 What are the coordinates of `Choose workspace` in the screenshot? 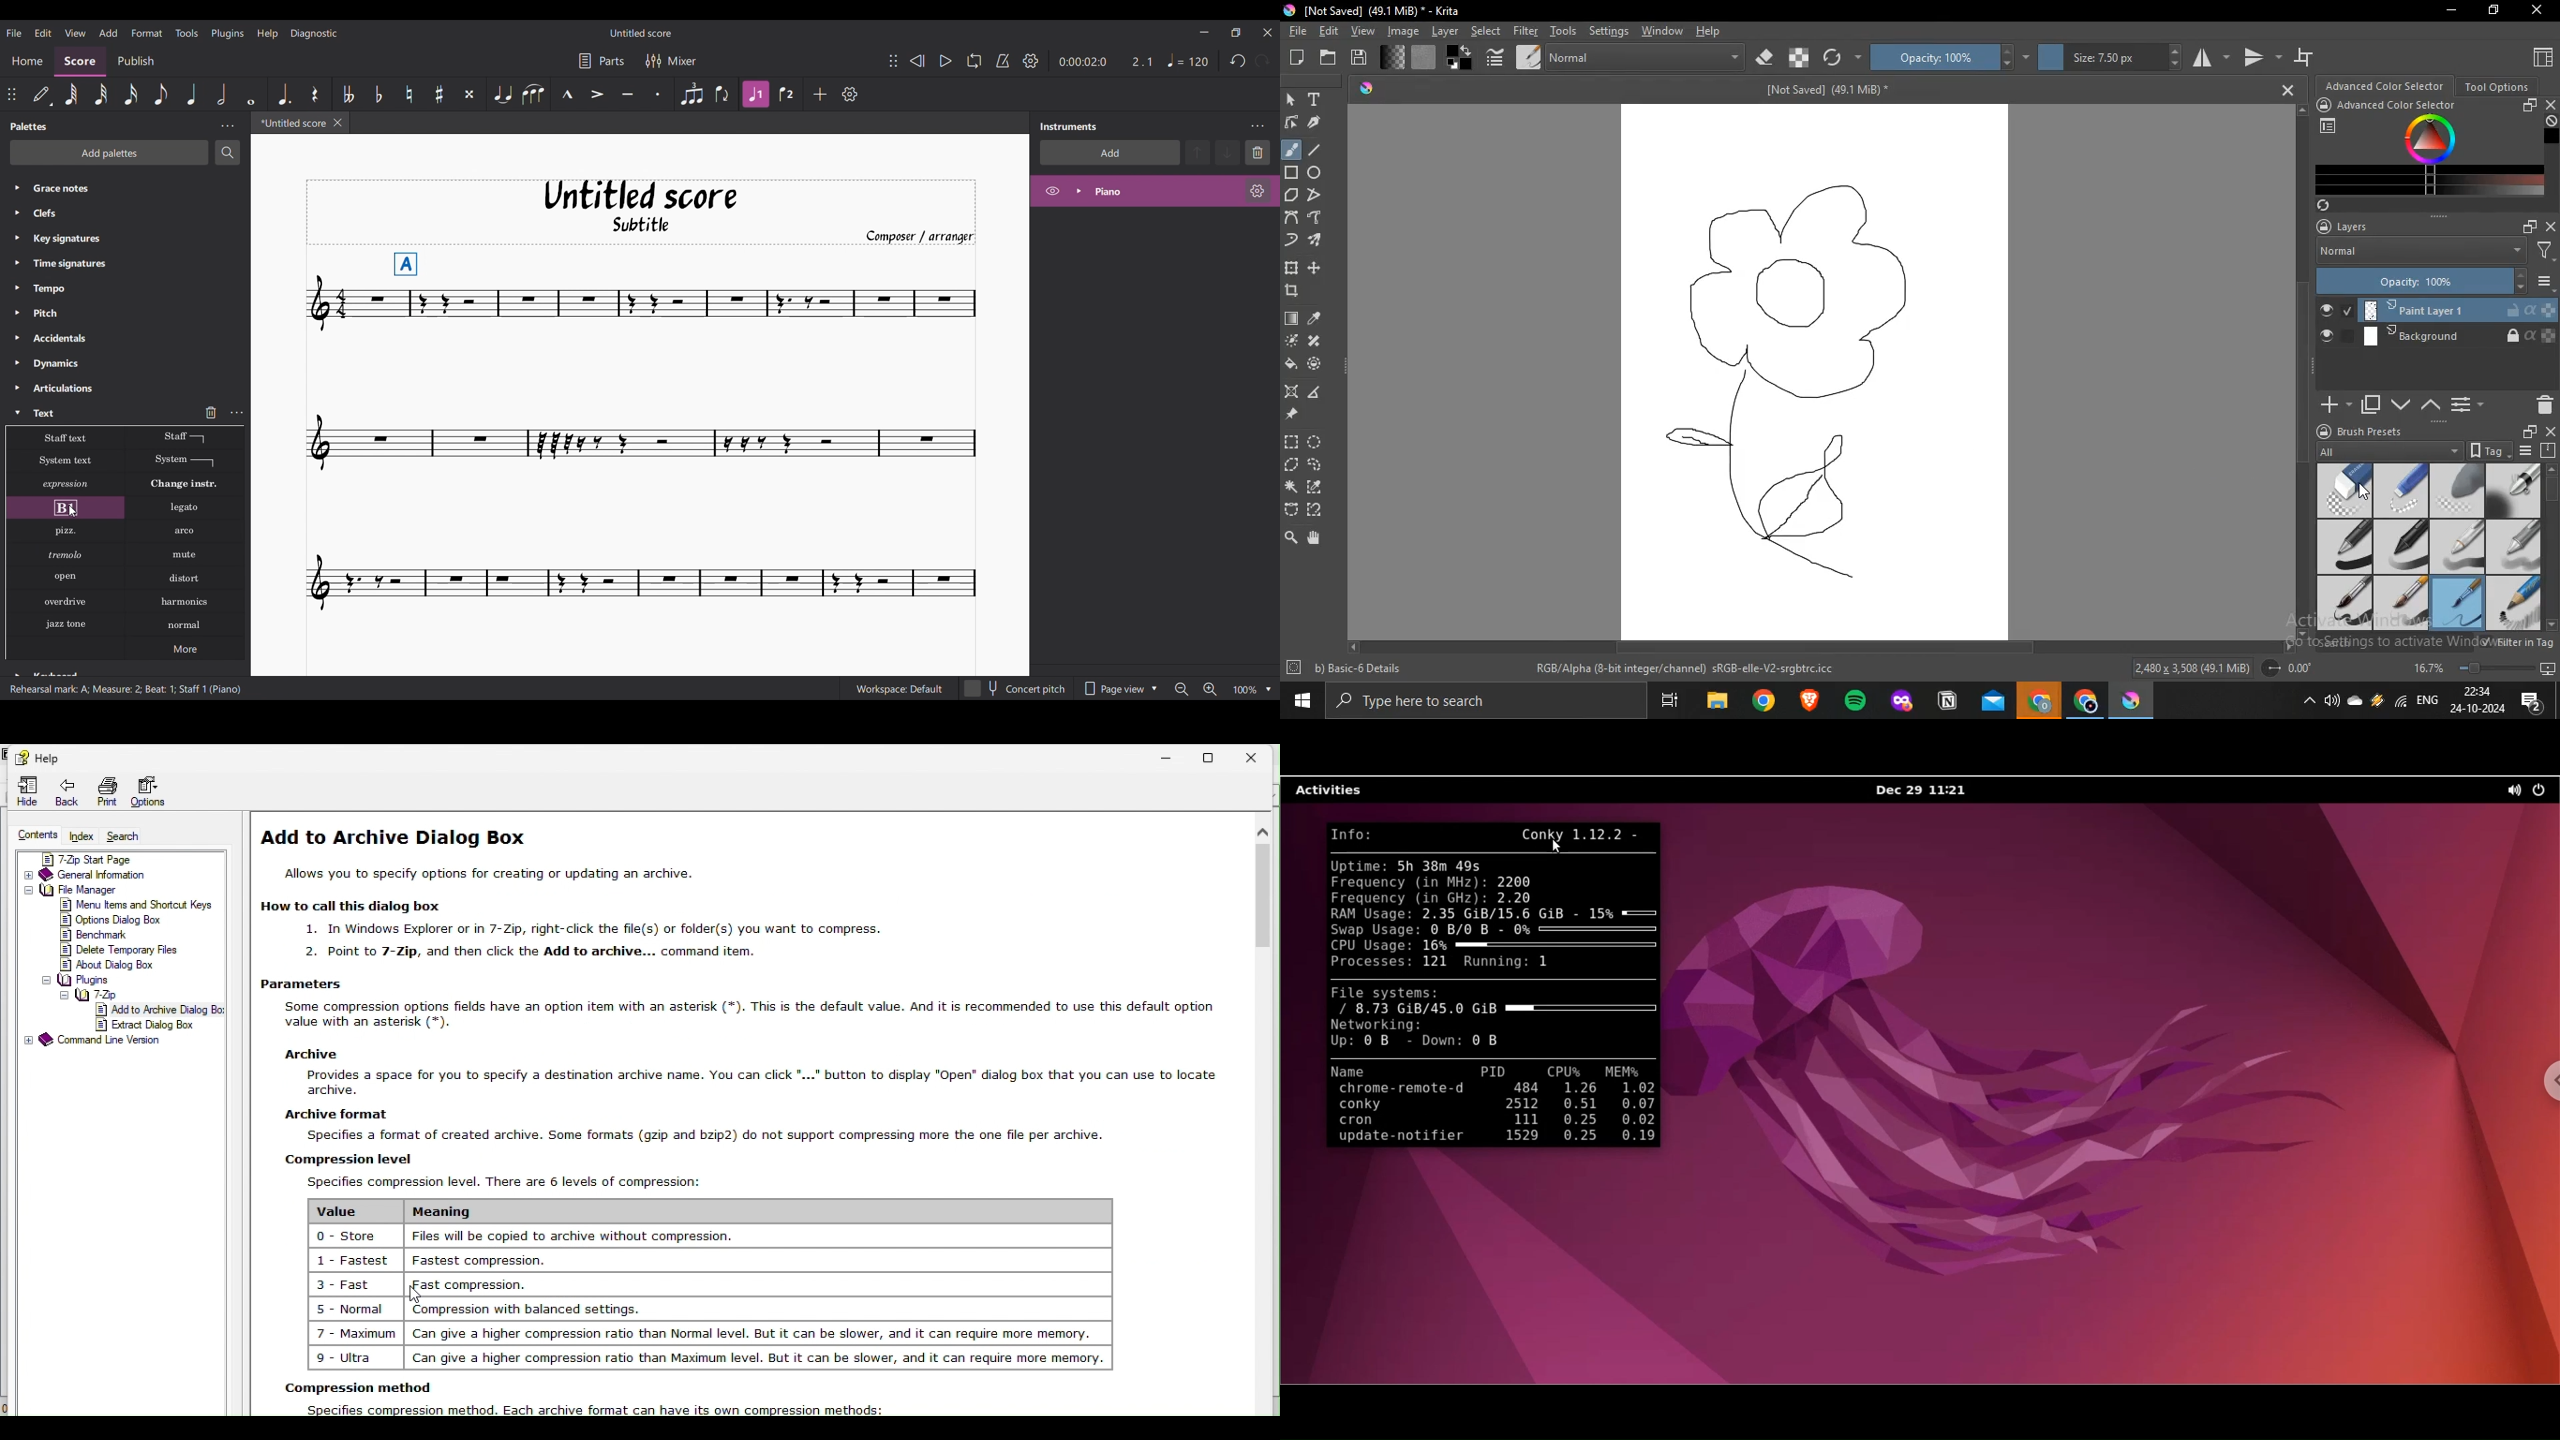 It's located at (2541, 56).